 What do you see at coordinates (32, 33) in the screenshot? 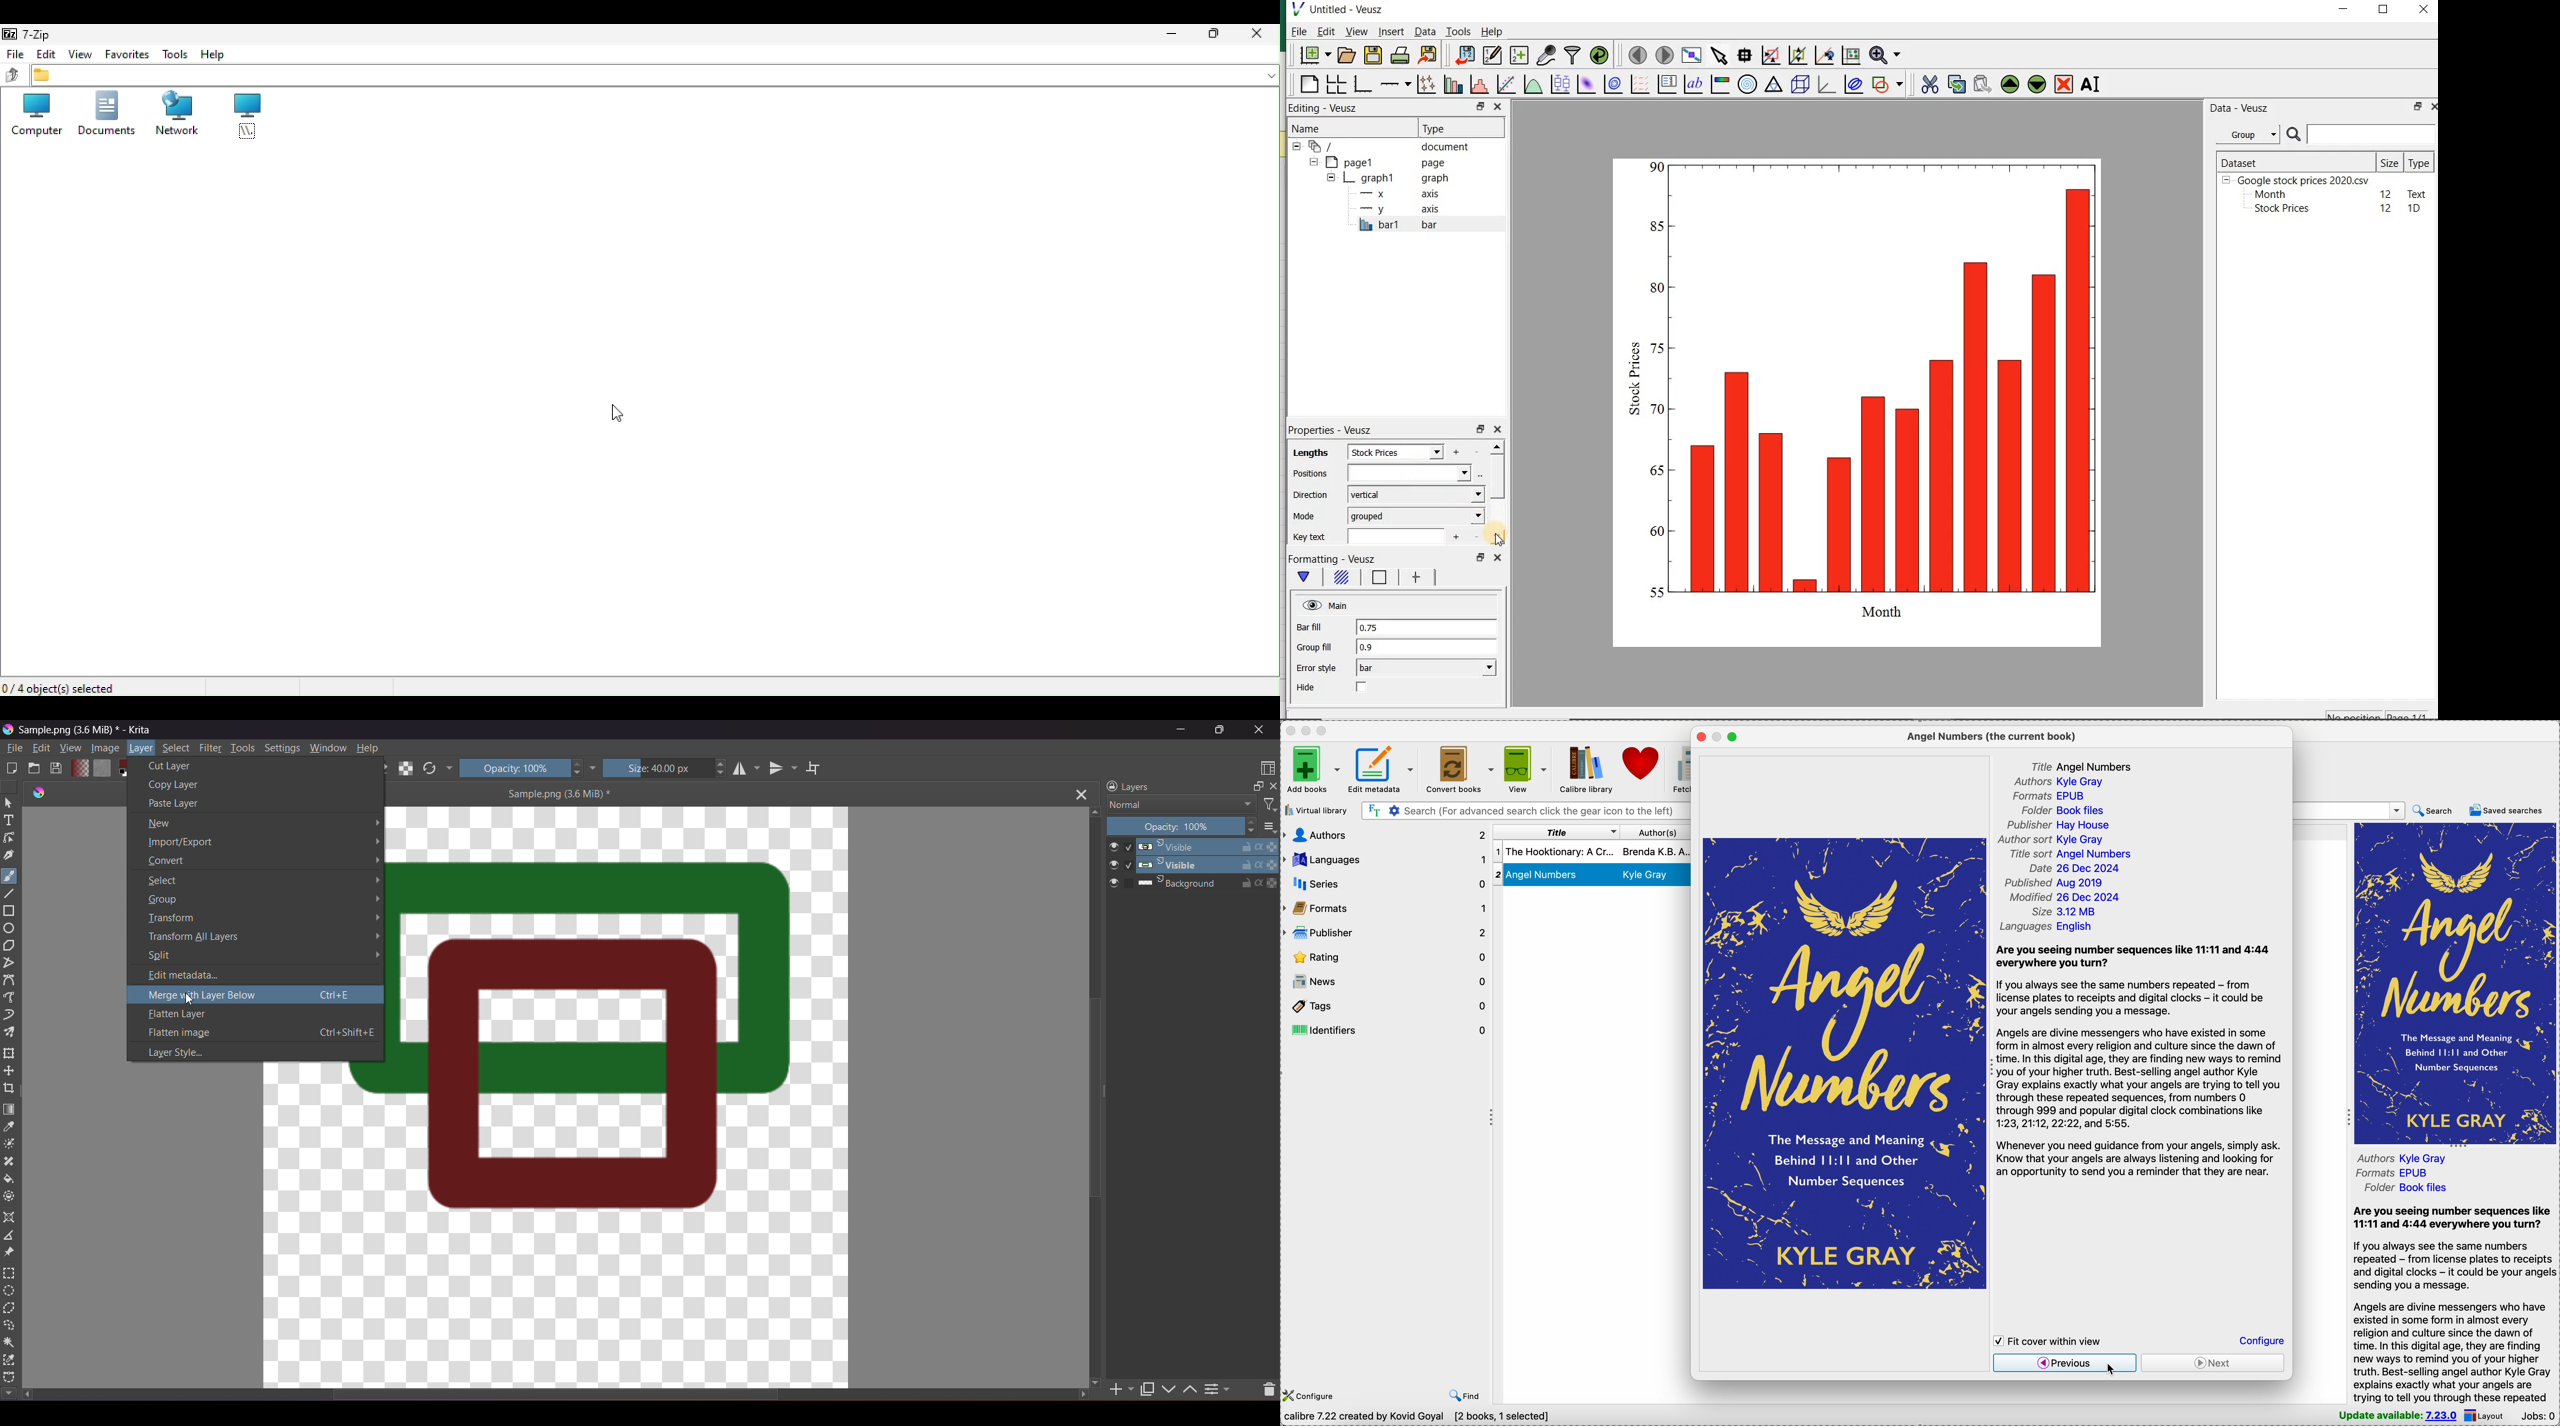
I see `7 zip` at bounding box center [32, 33].